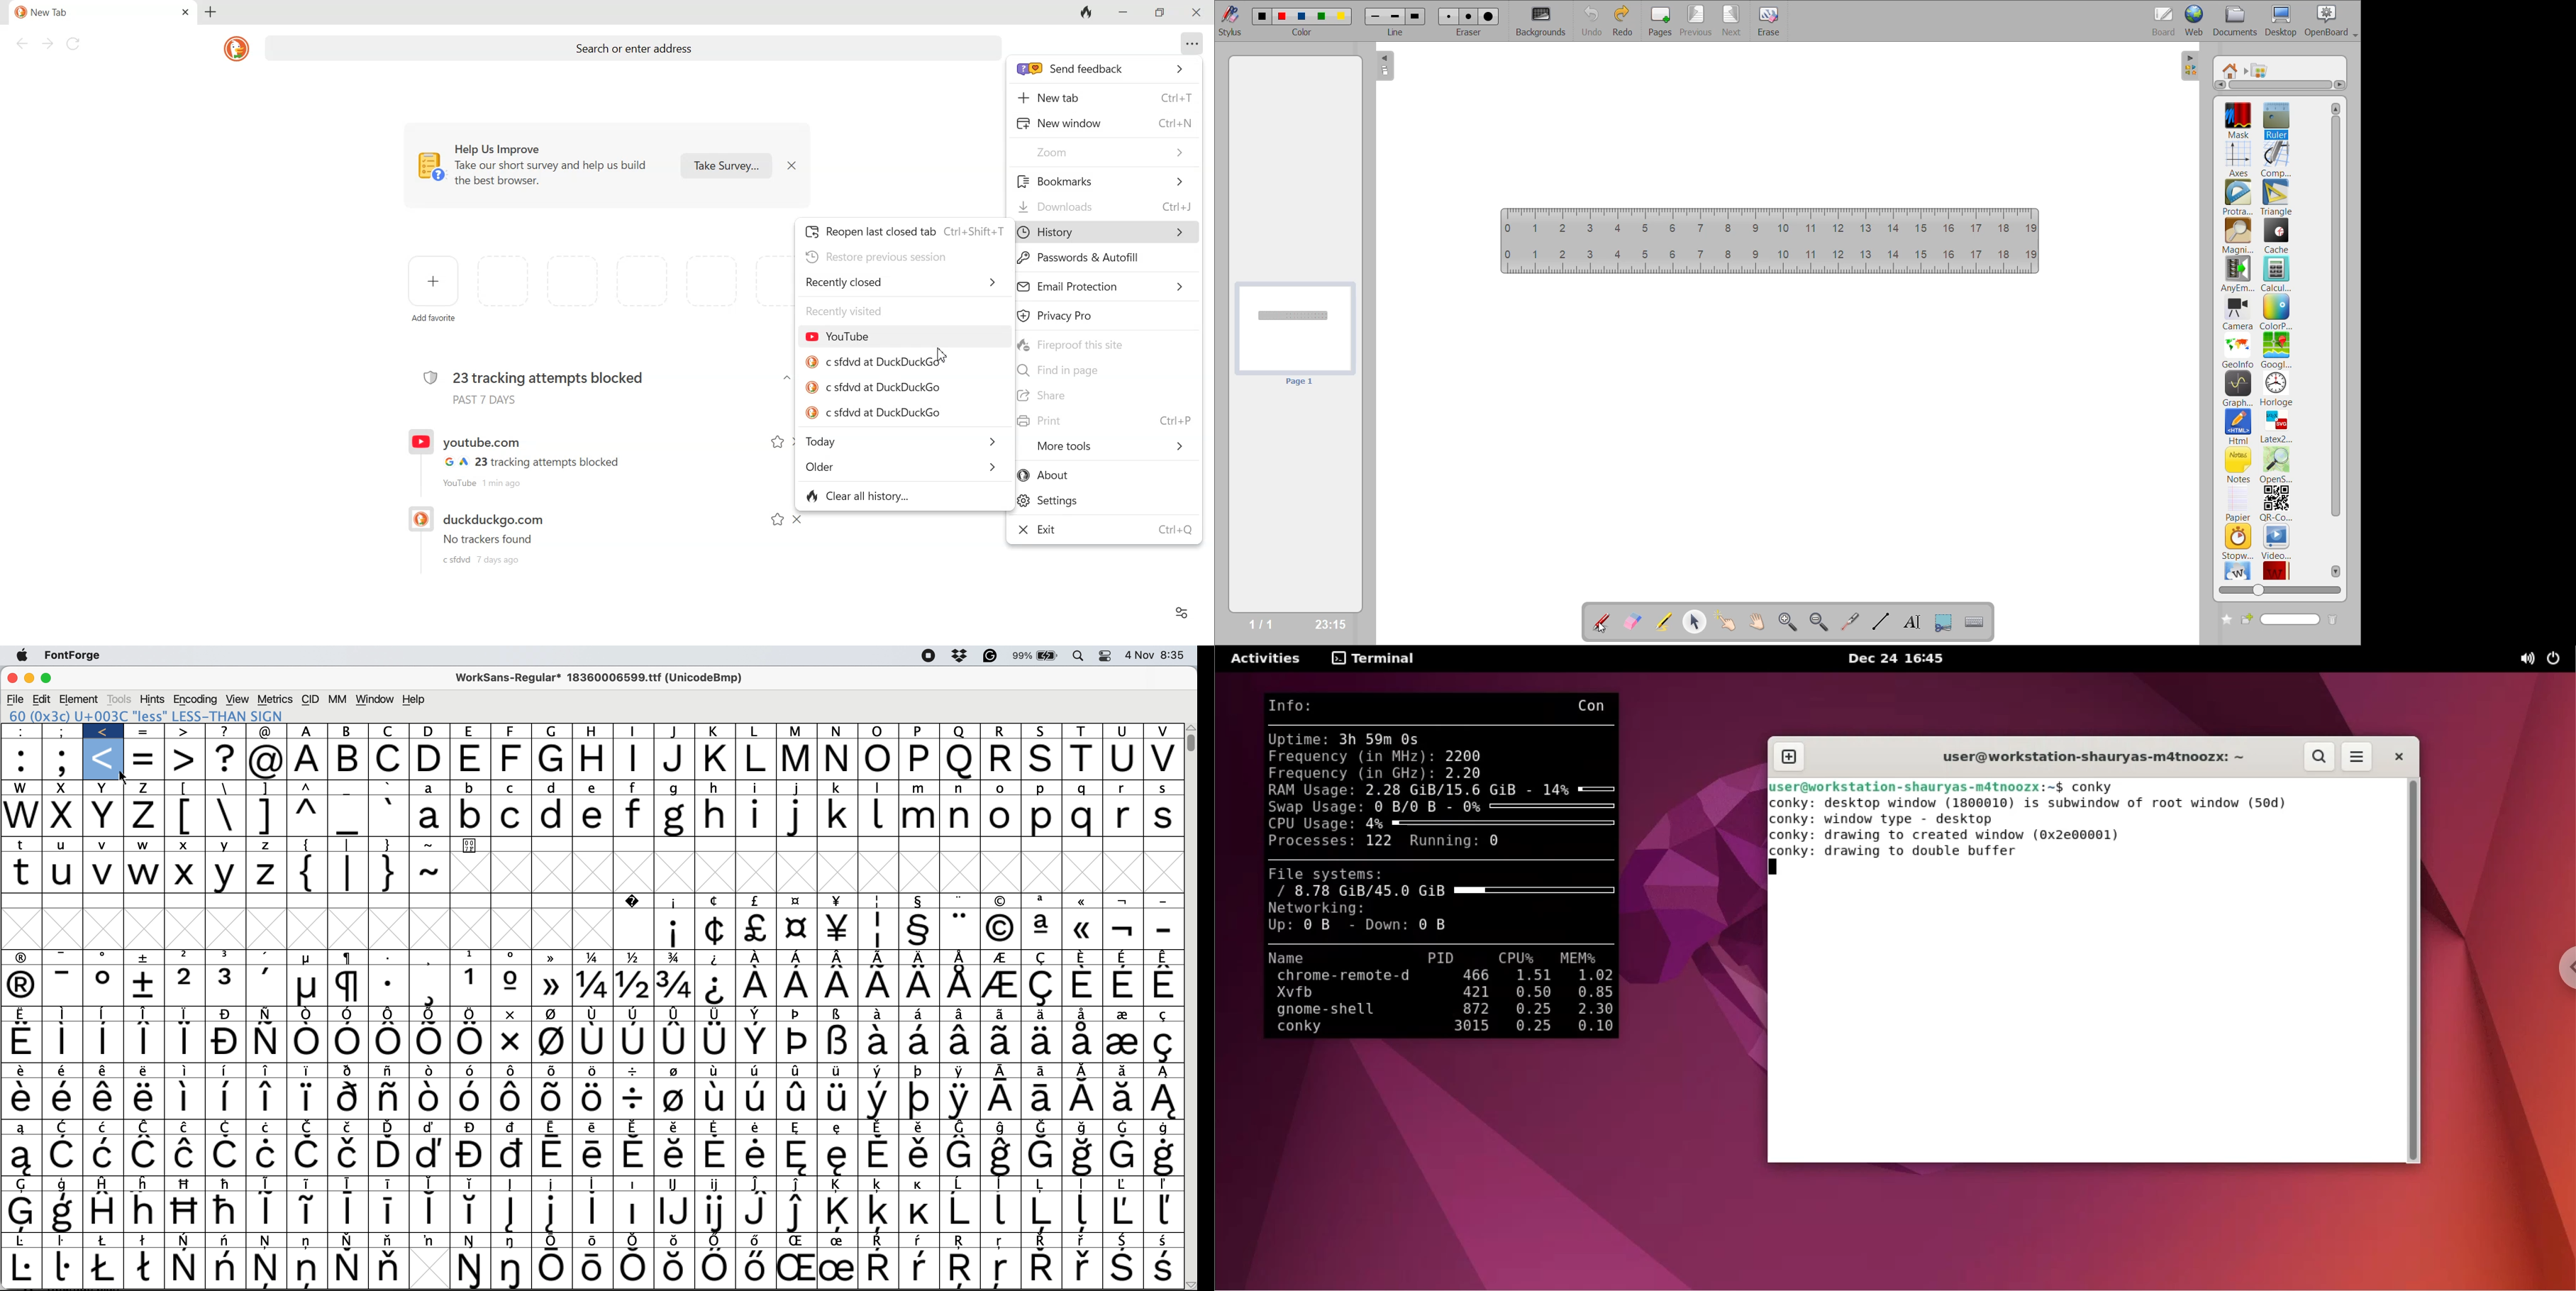 Image resolution: width=2576 pixels, height=1316 pixels. I want to click on symbol, so click(268, 1184).